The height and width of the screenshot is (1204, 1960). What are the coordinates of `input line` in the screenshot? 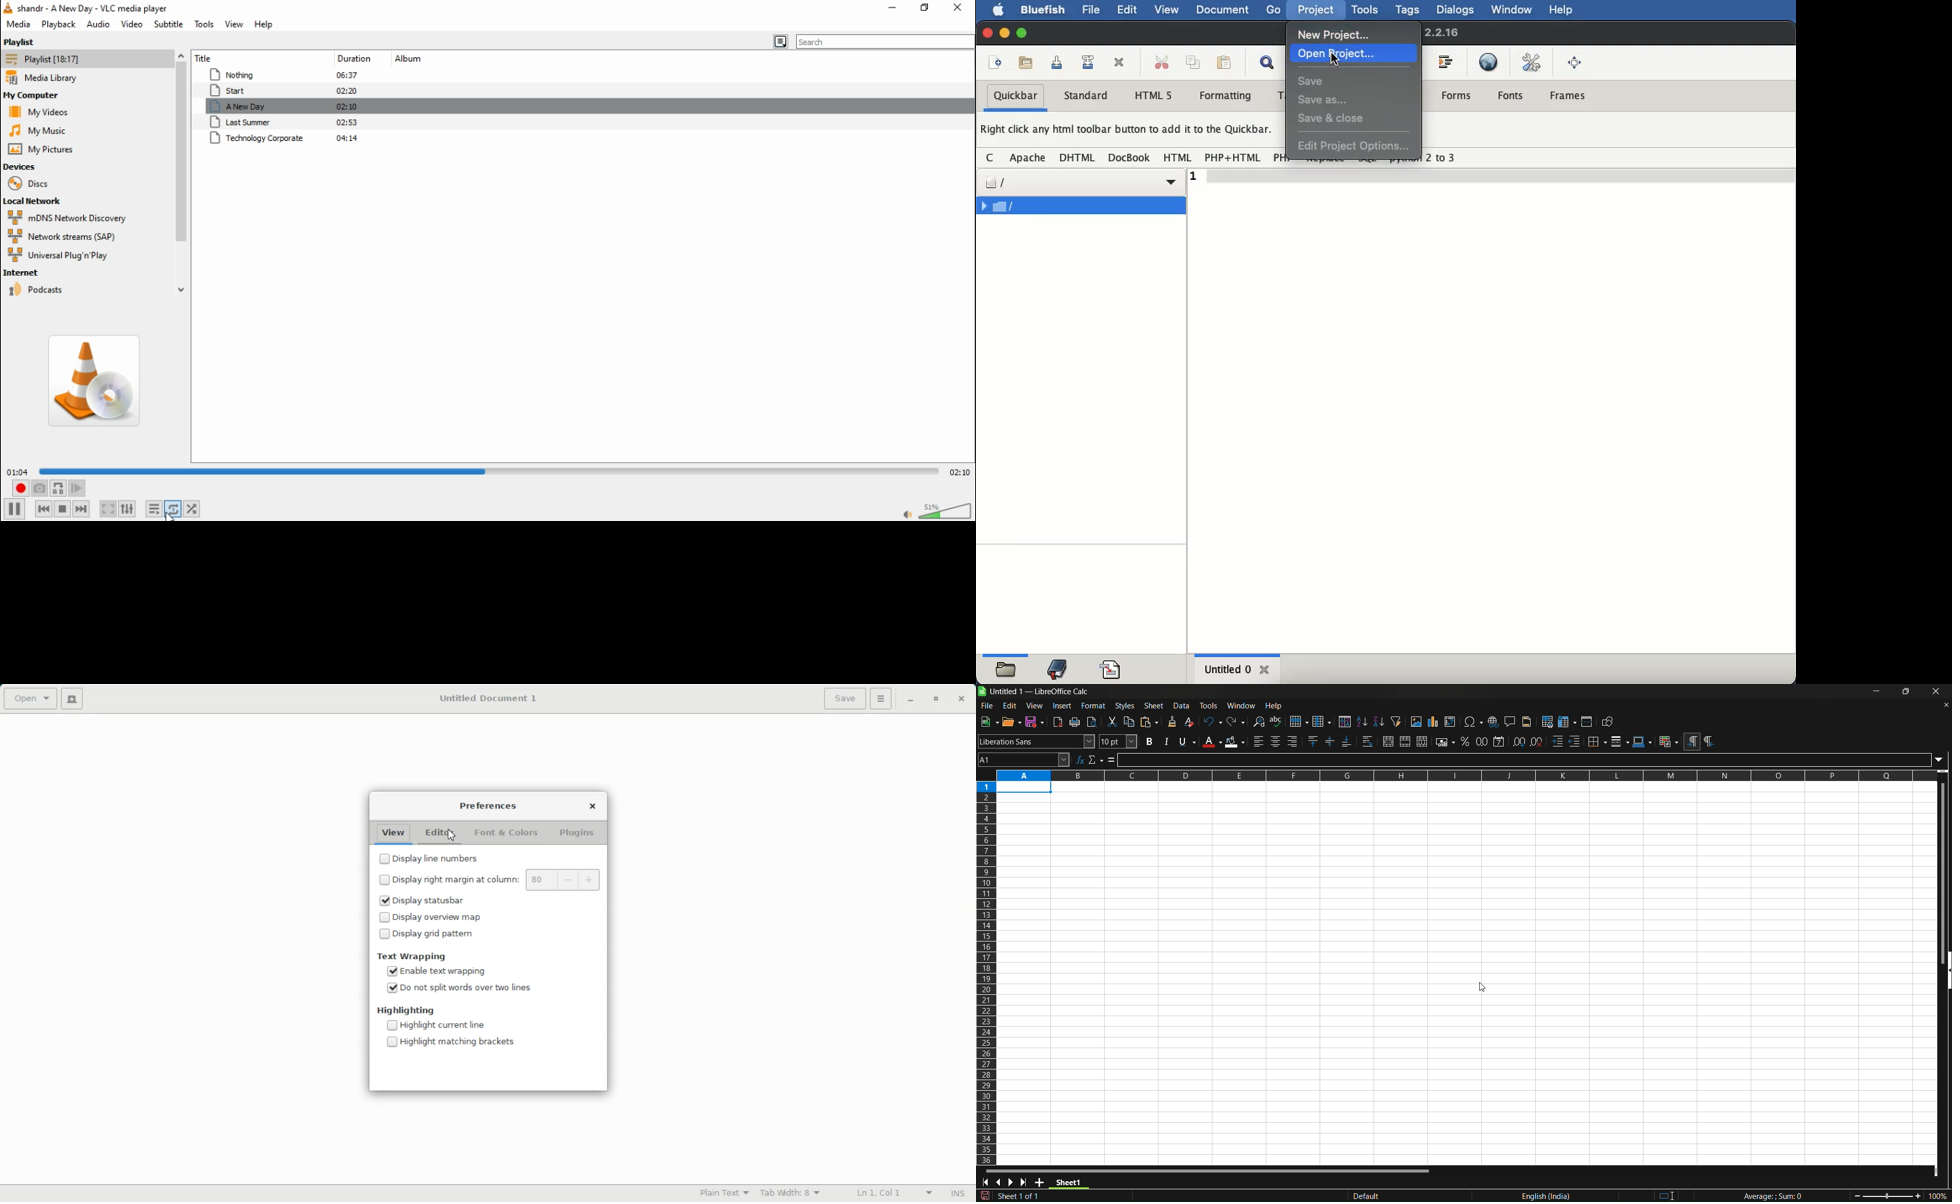 It's located at (1533, 759).